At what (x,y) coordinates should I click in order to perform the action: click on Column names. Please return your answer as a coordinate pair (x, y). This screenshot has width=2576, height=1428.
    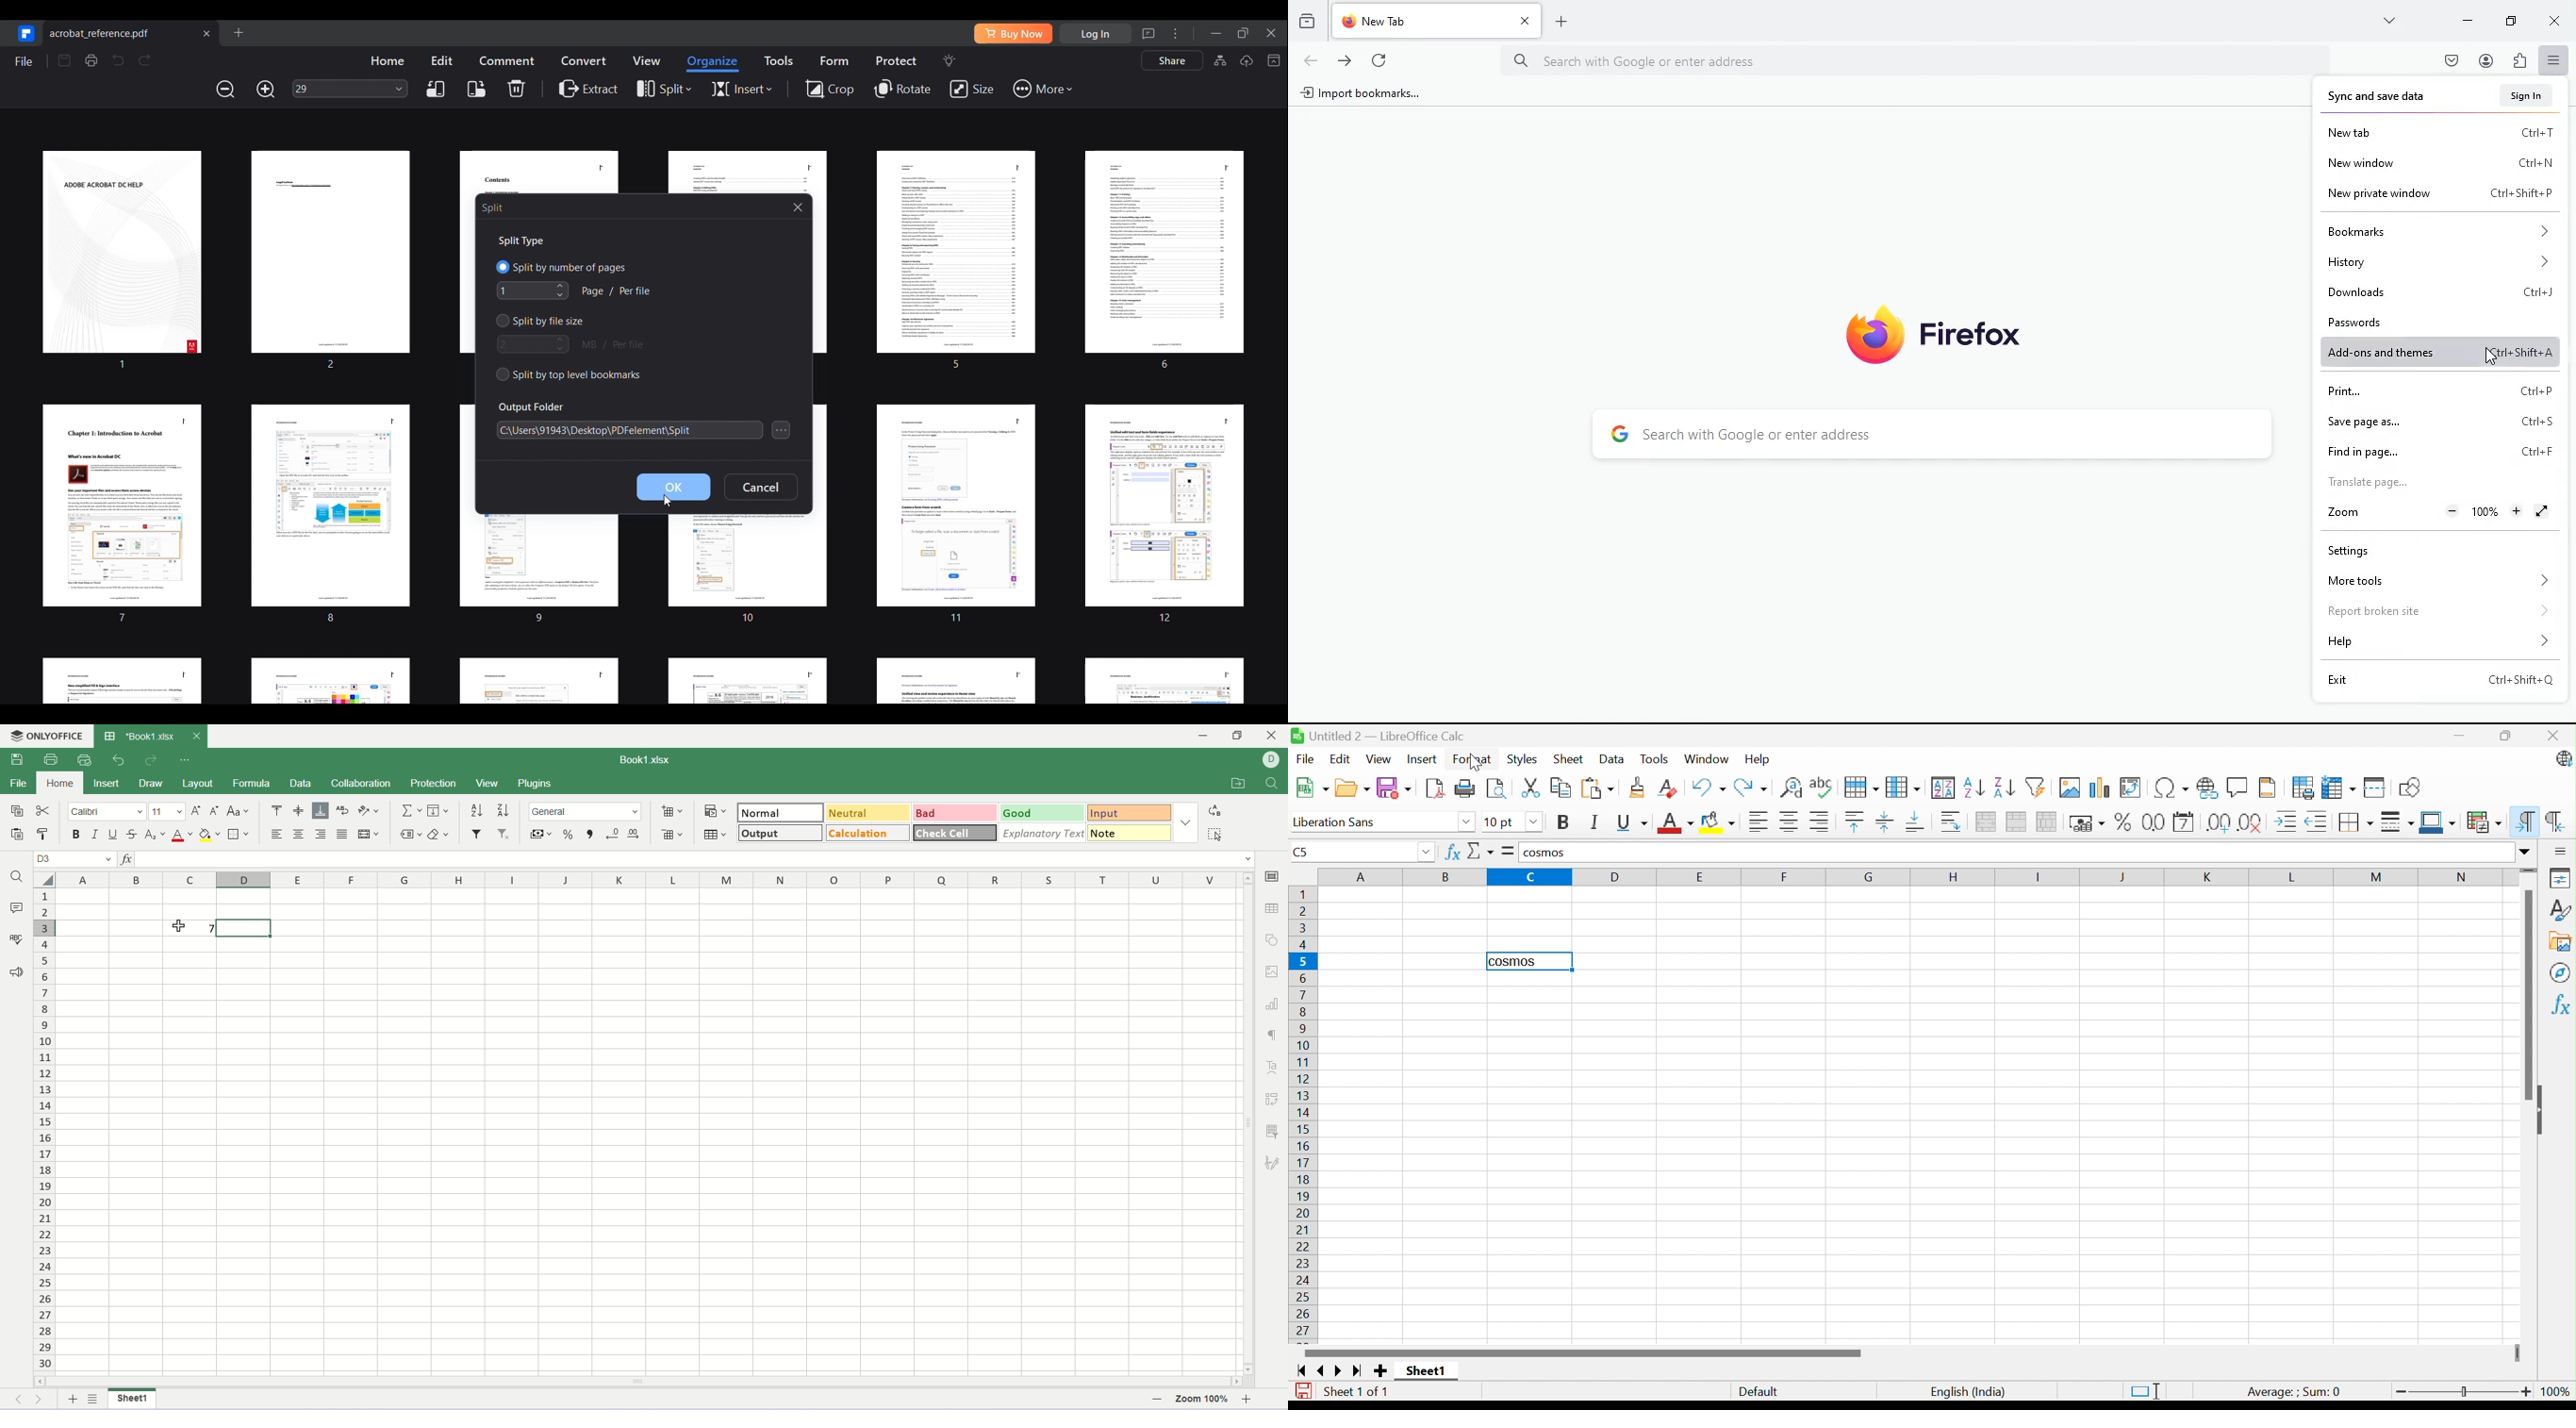
    Looking at the image, I should click on (1915, 876).